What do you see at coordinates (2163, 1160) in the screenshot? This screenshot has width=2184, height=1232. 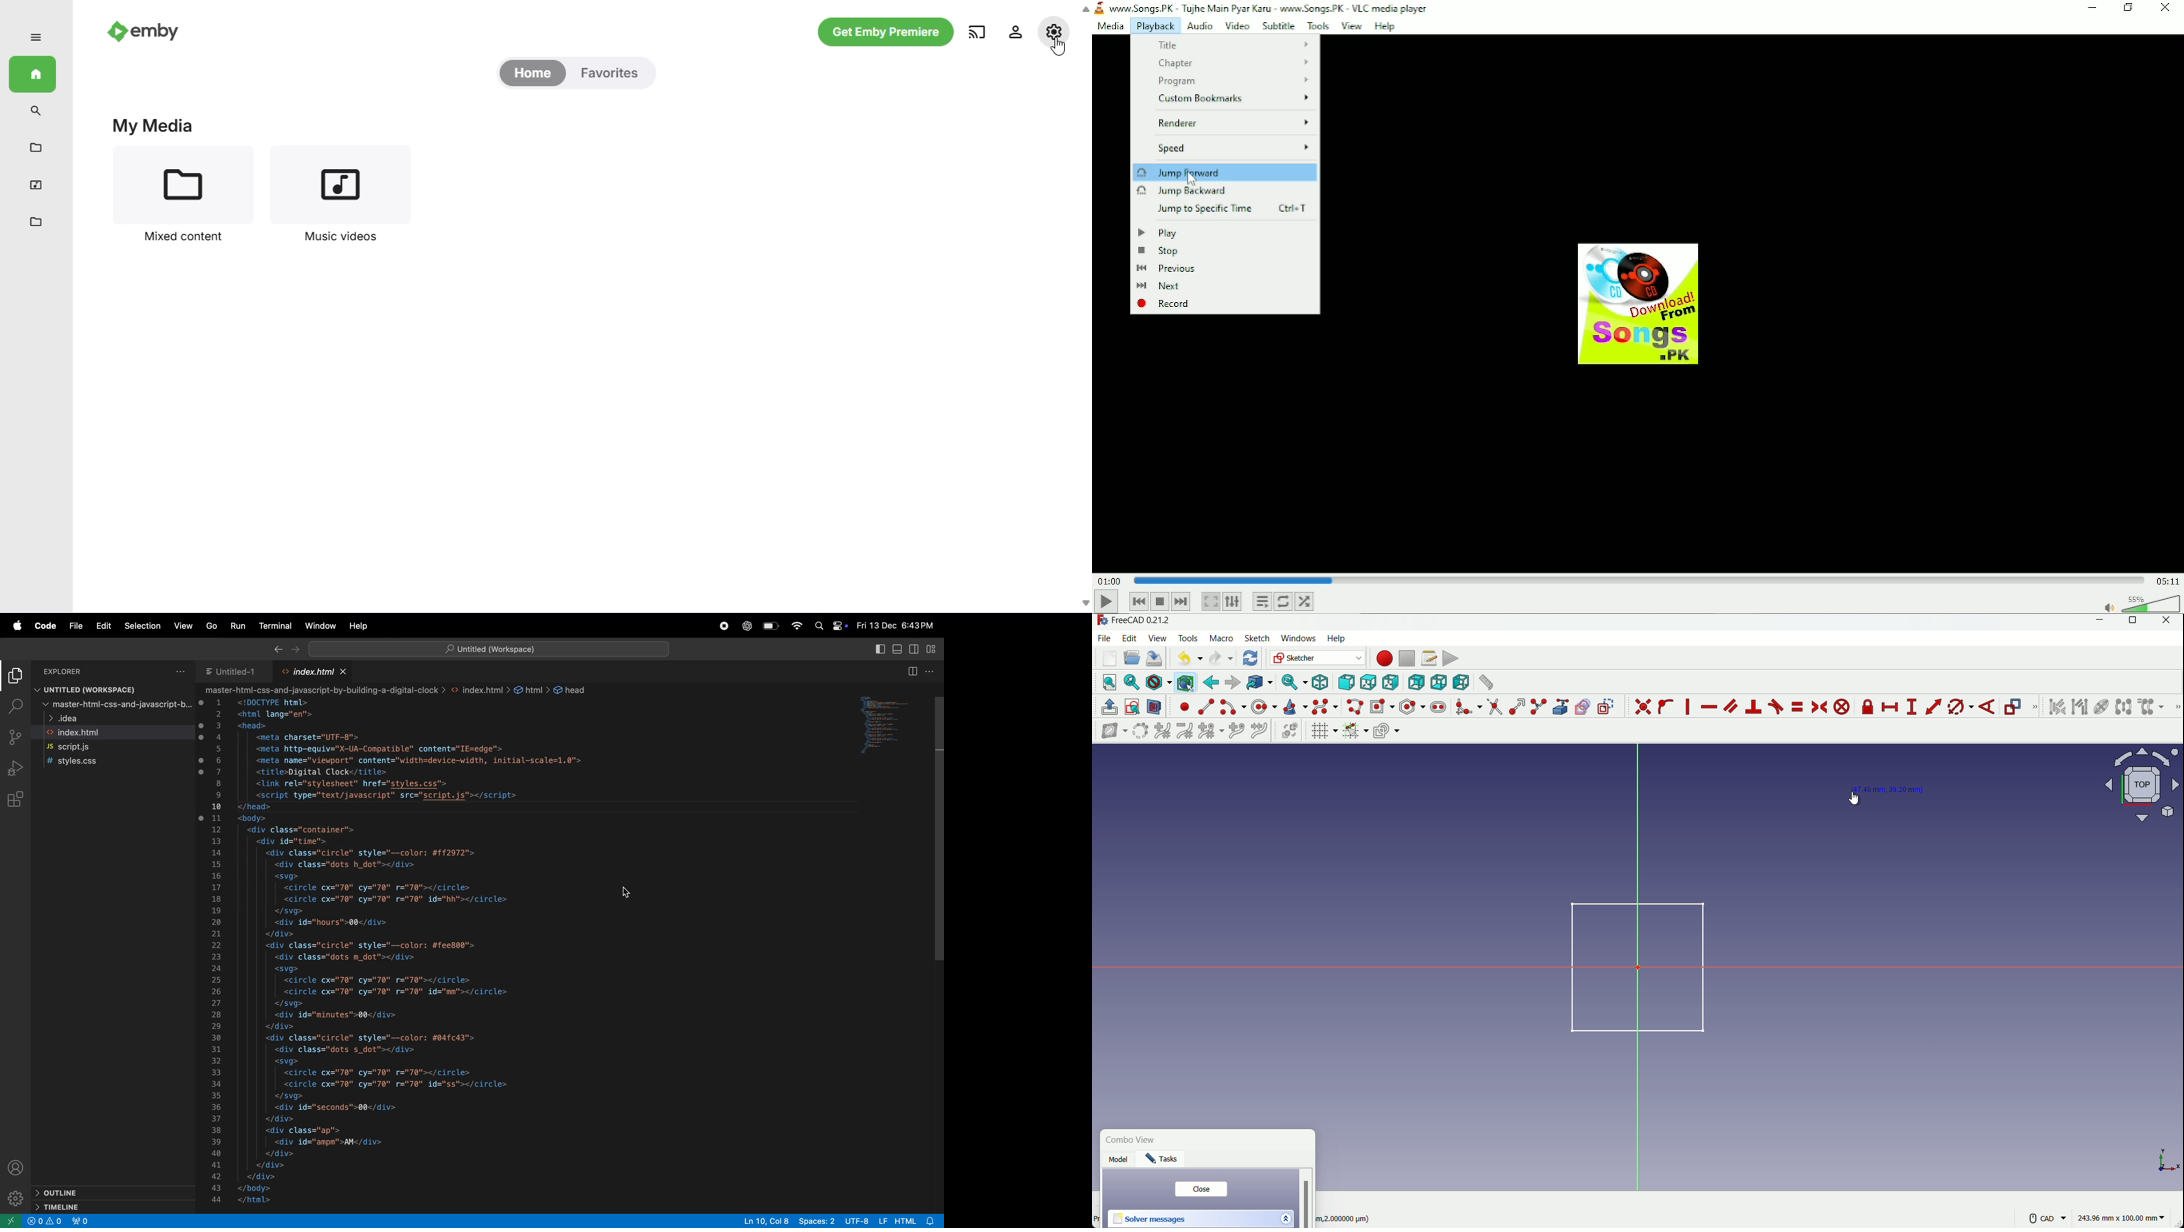 I see `axis` at bounding box center [2163, 1160].